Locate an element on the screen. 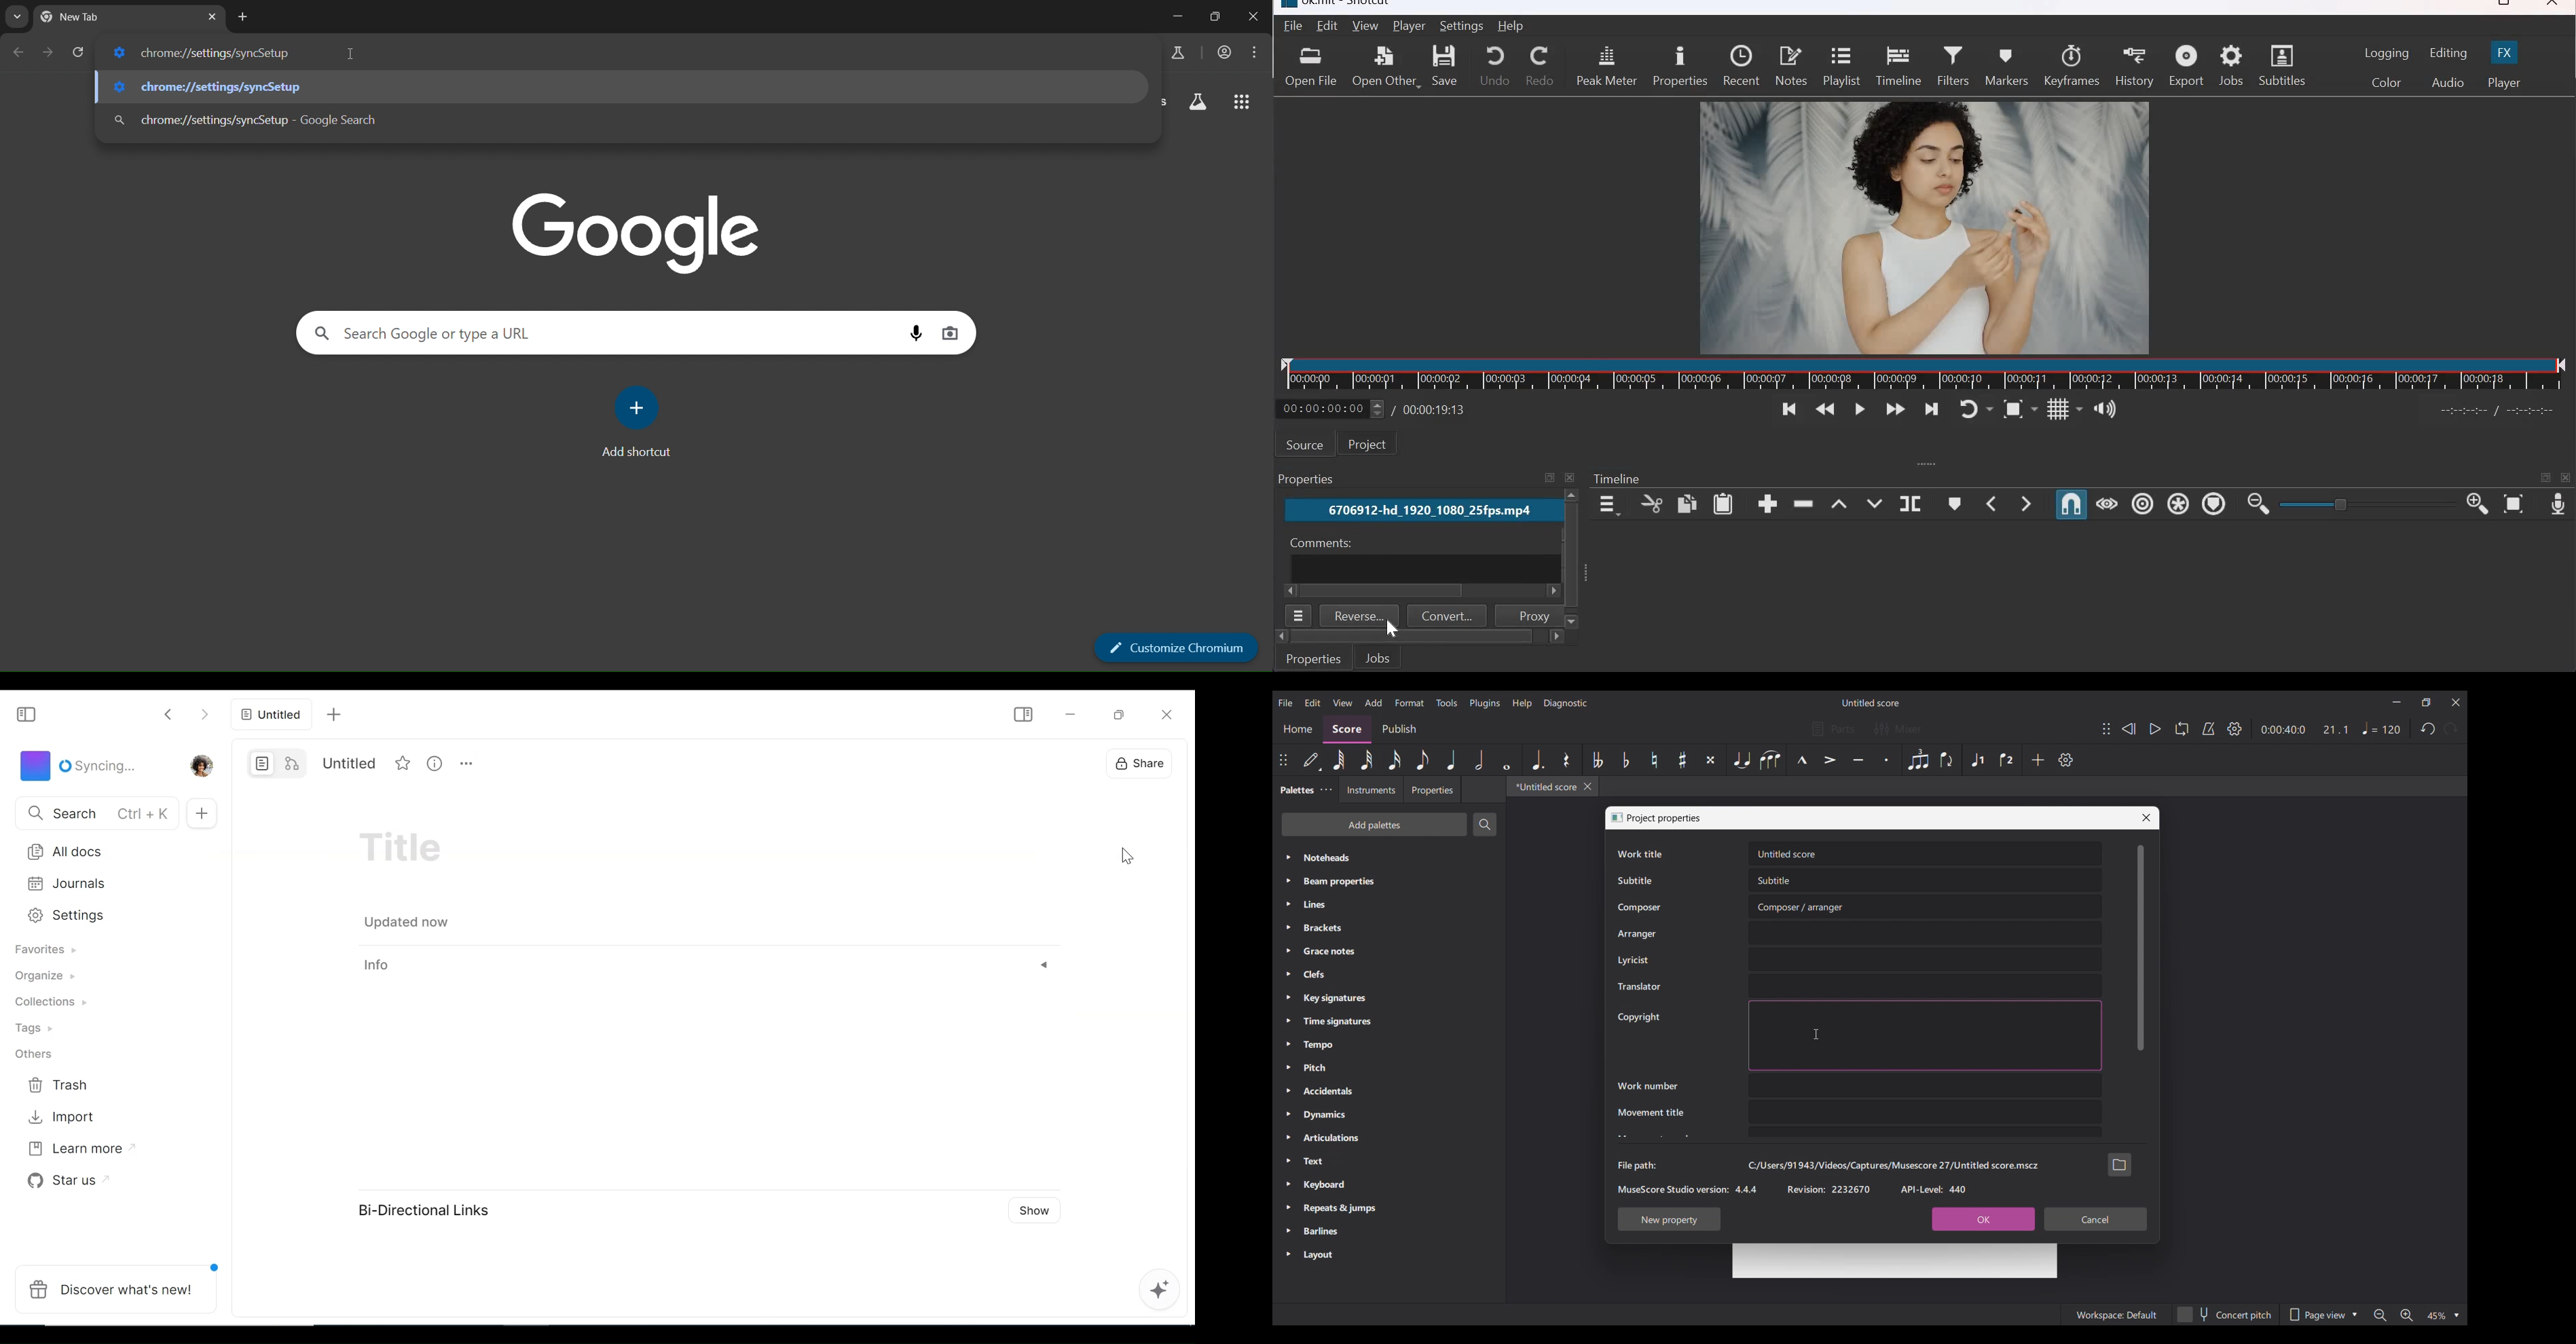 This screenshot has width=2576, height=1344. Text box for Work number is located at coordinates (1925, 1085).